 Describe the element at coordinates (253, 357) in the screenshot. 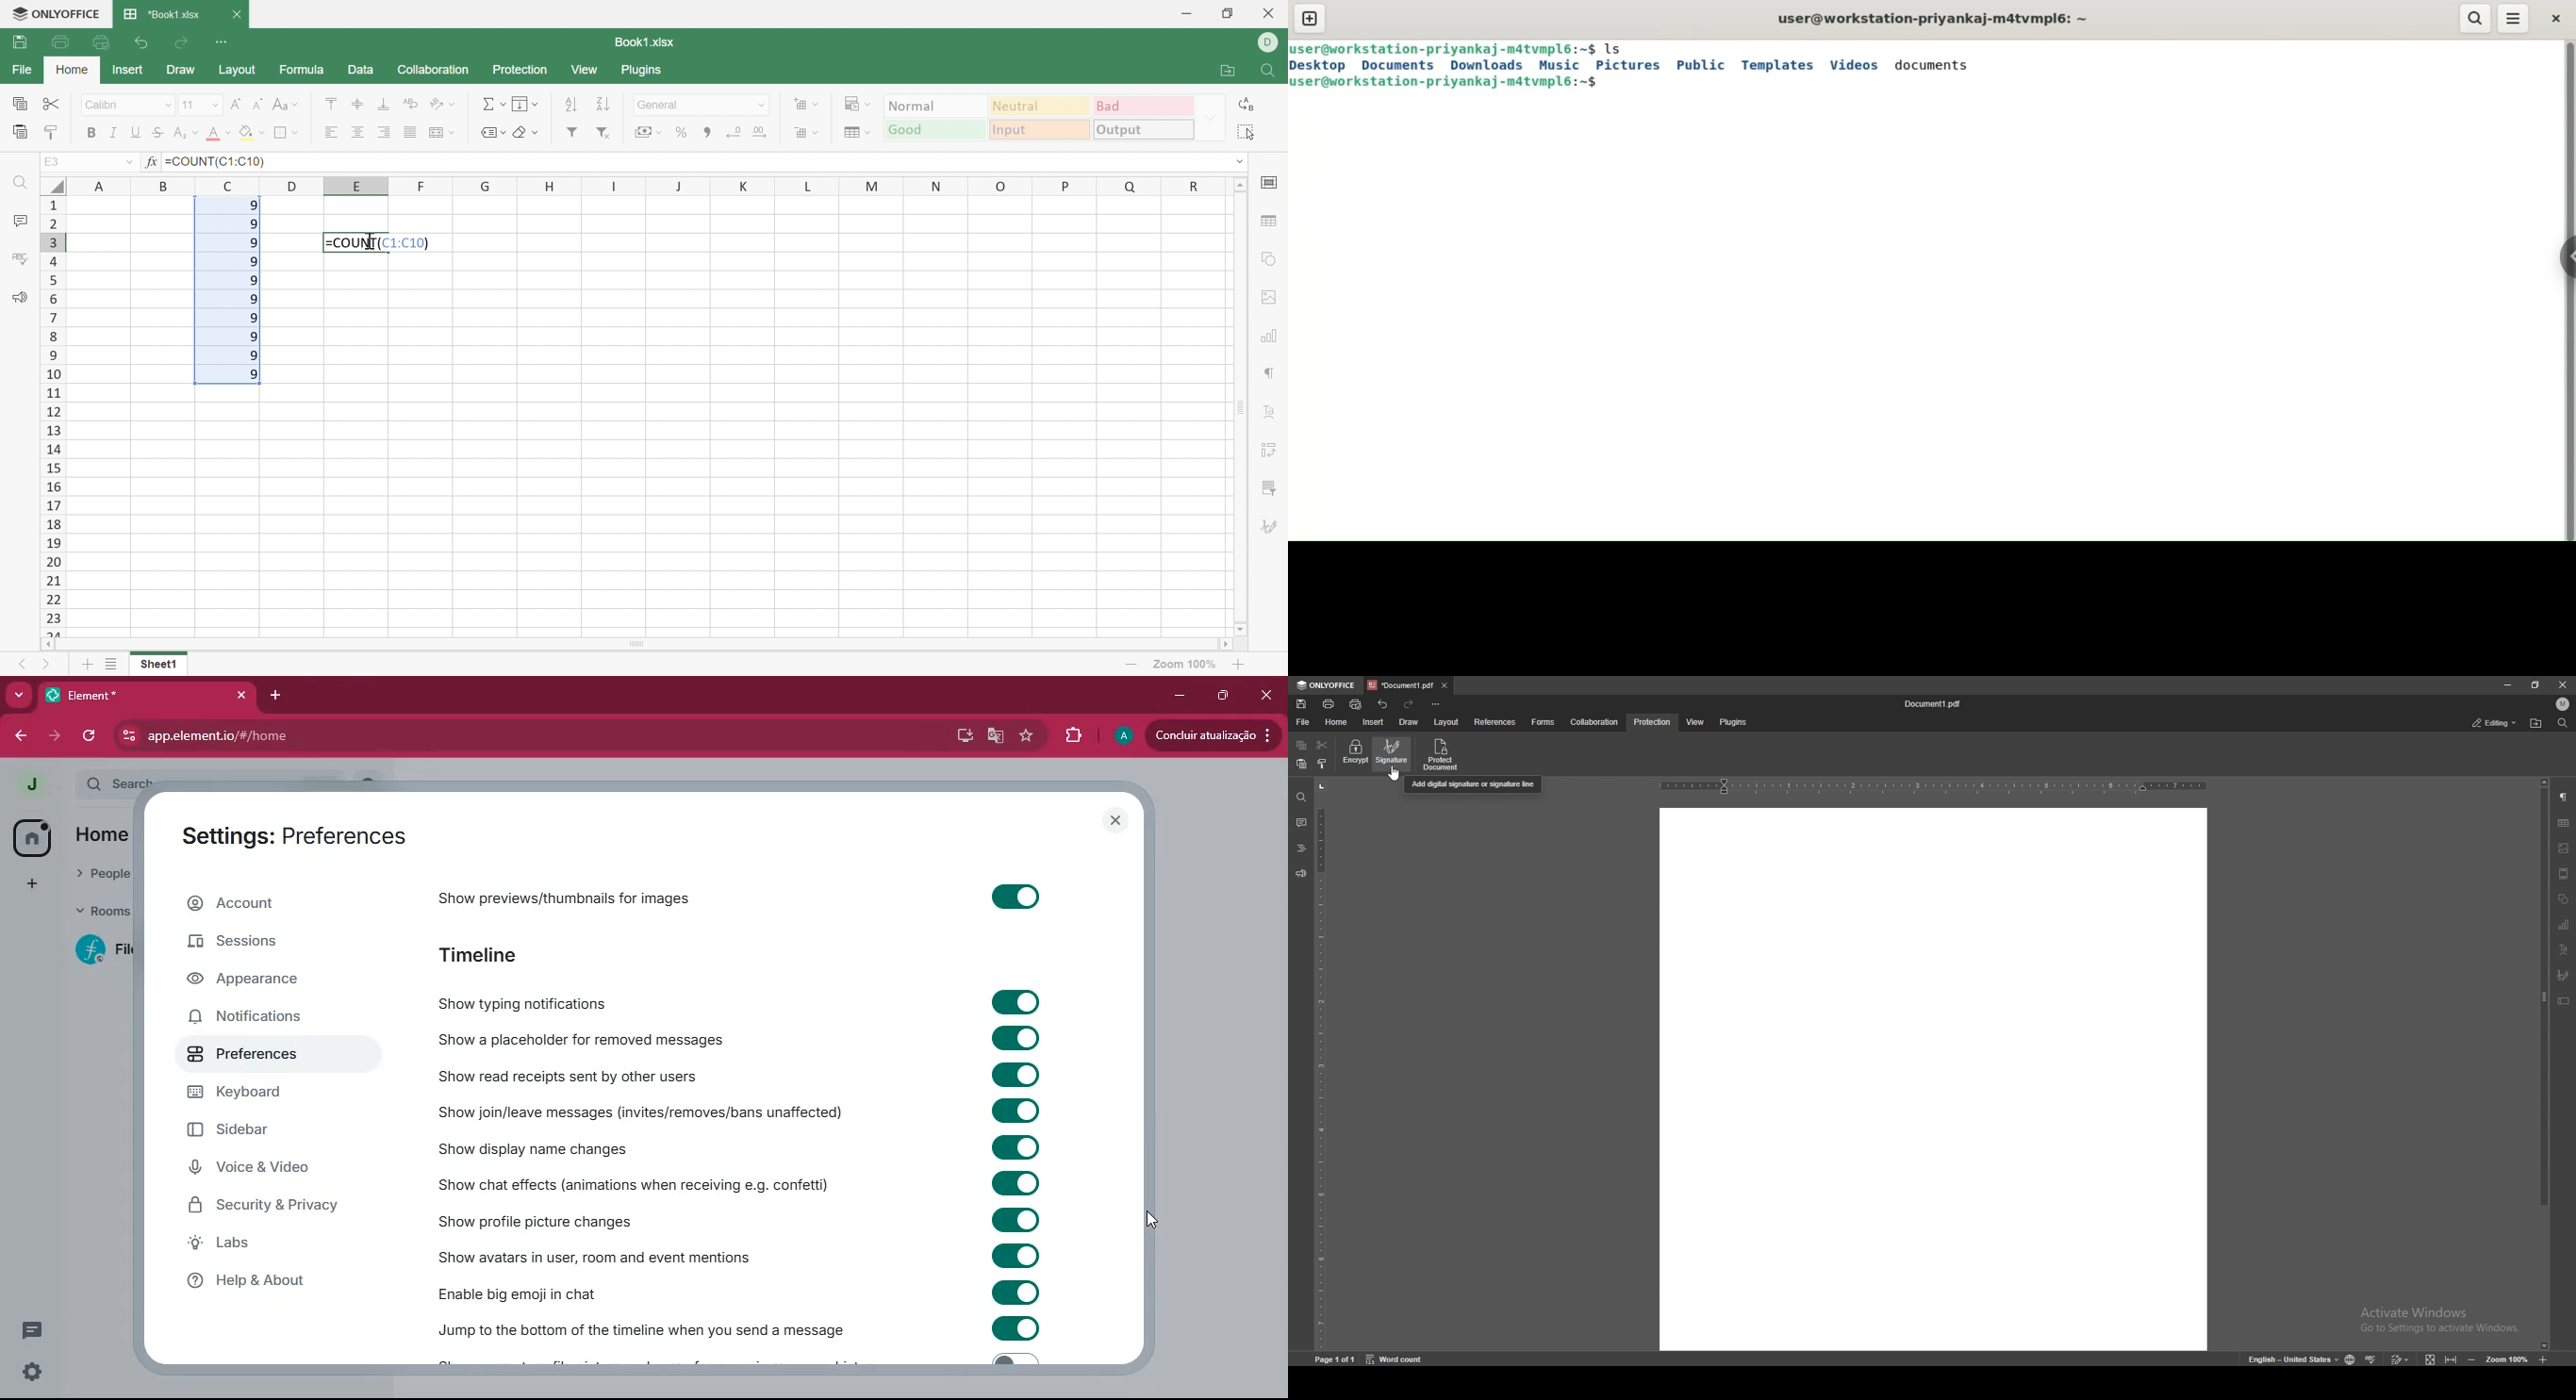

I see `9` at that location.